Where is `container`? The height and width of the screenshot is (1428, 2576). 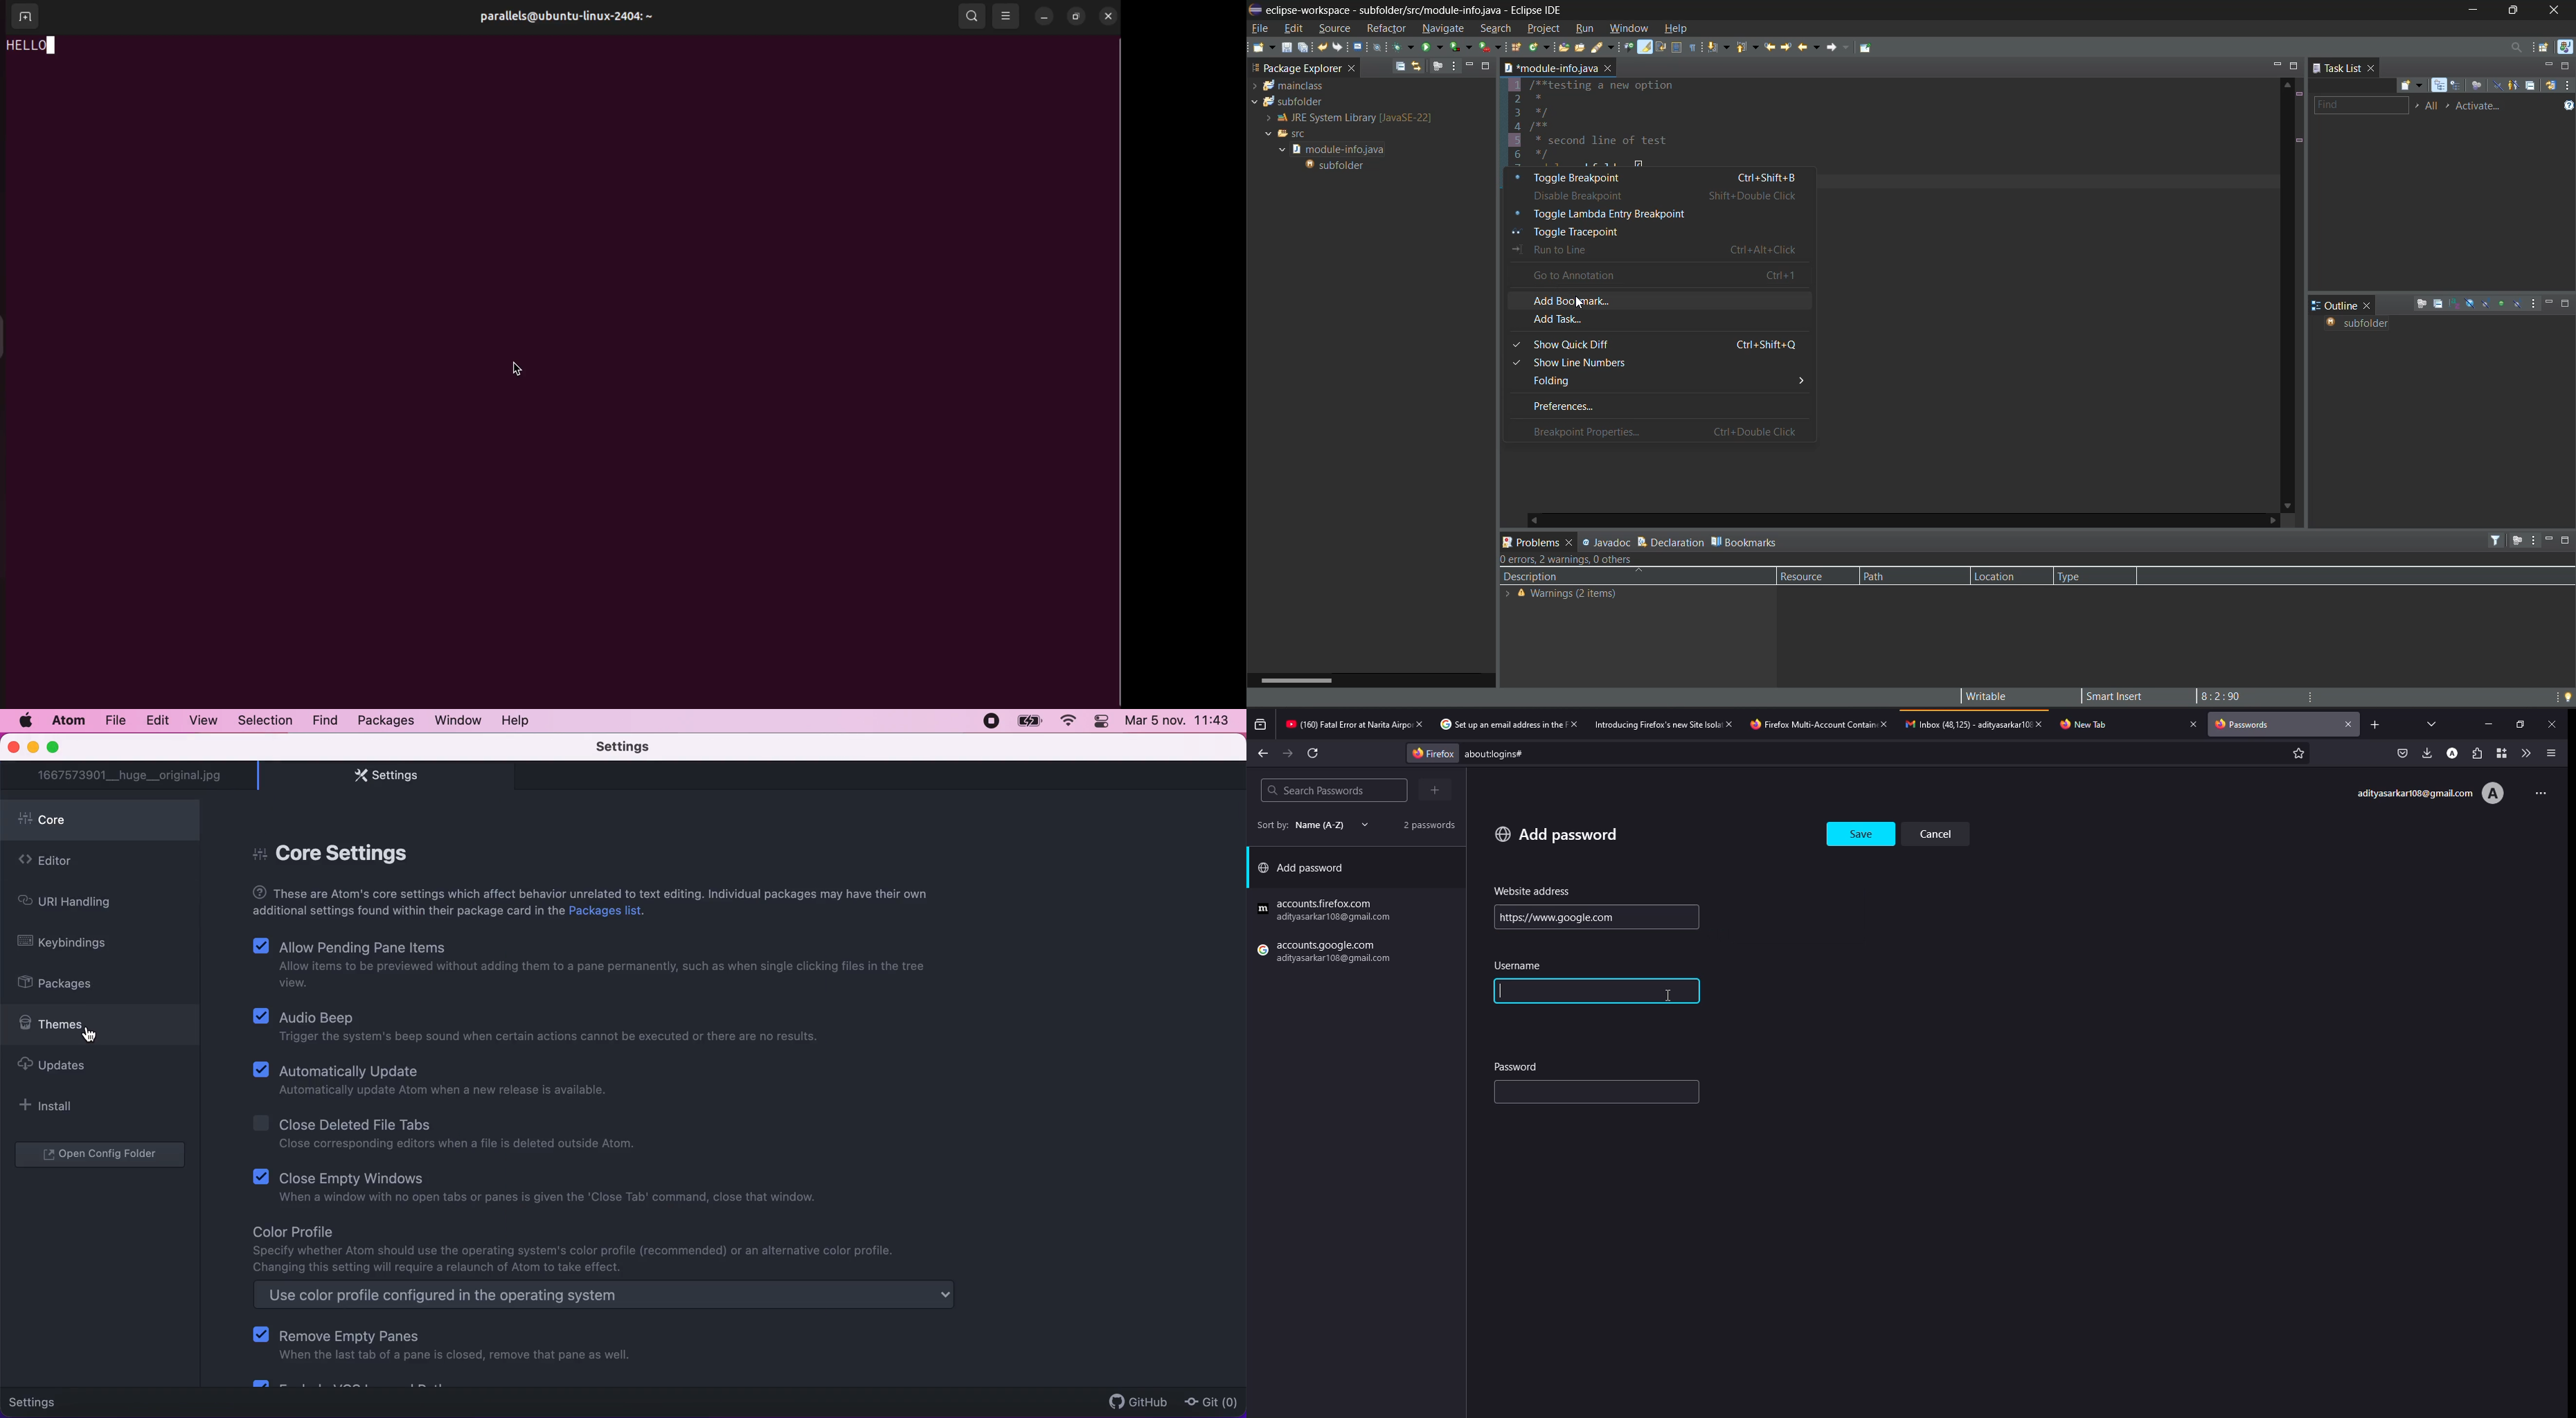
container is located at coordinates (2499, 753).